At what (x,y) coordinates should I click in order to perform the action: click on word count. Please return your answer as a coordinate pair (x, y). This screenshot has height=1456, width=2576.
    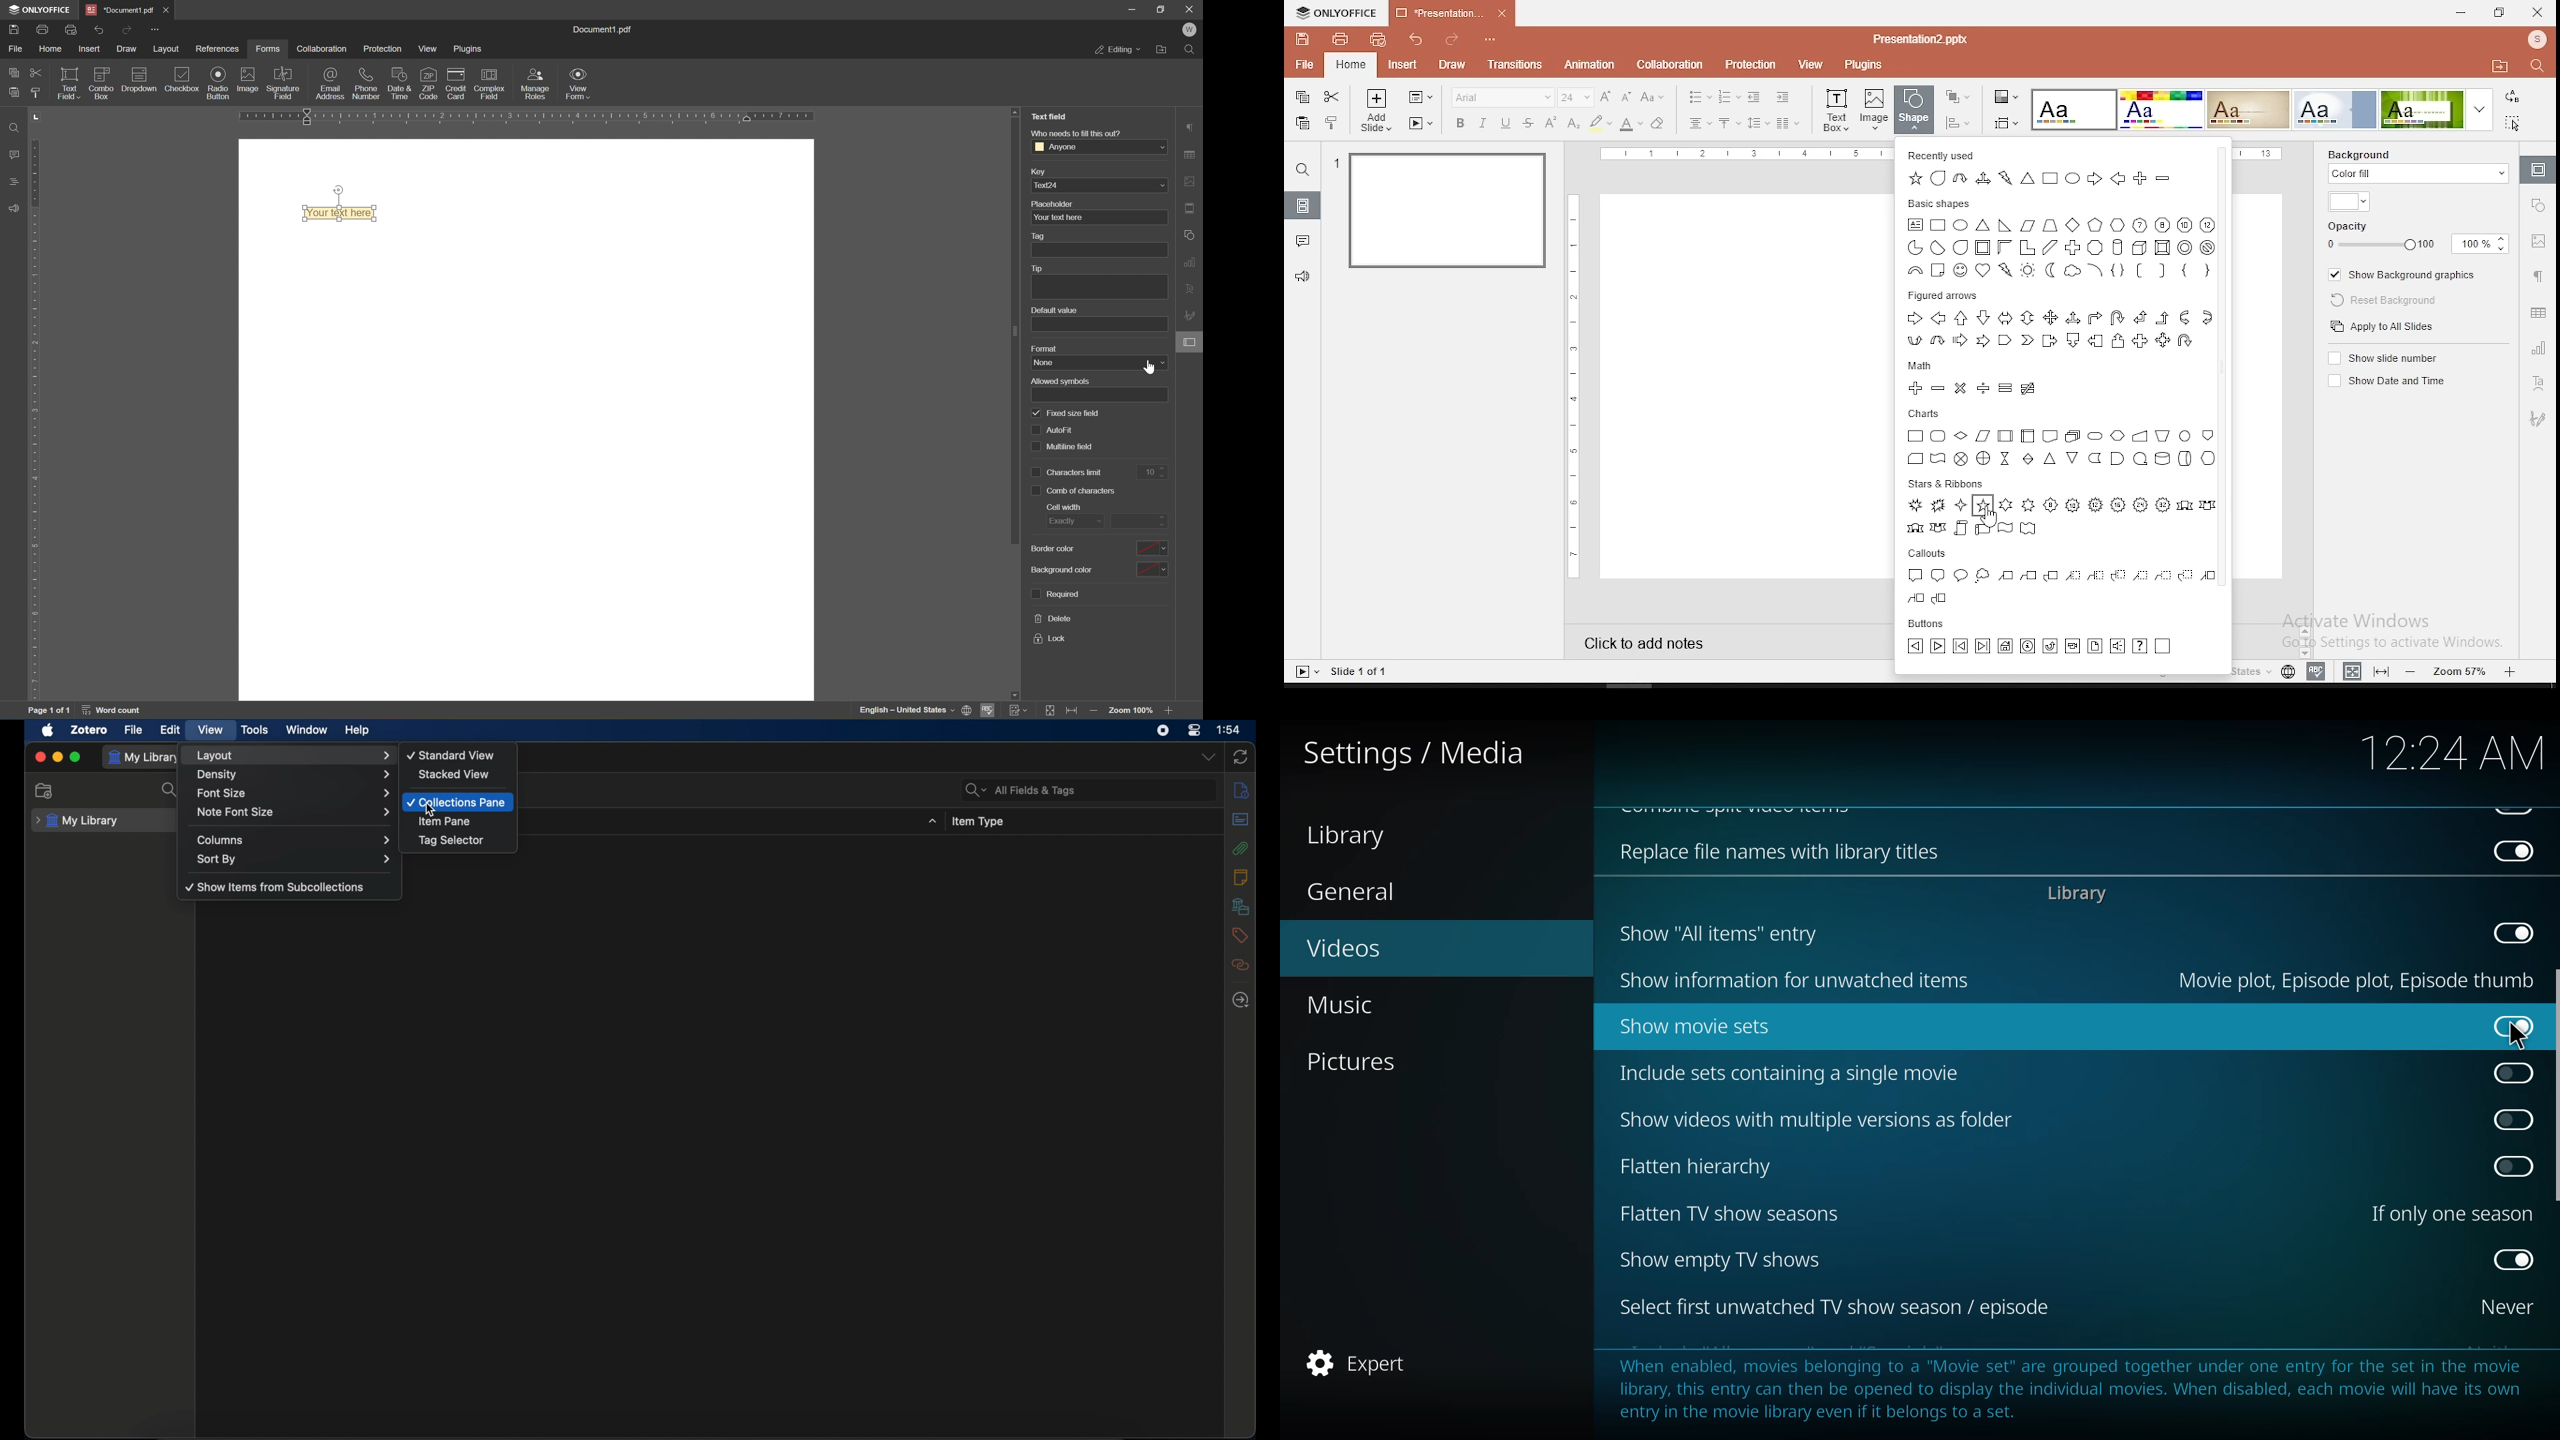
    Looking at the image, I should click on (117, 711).